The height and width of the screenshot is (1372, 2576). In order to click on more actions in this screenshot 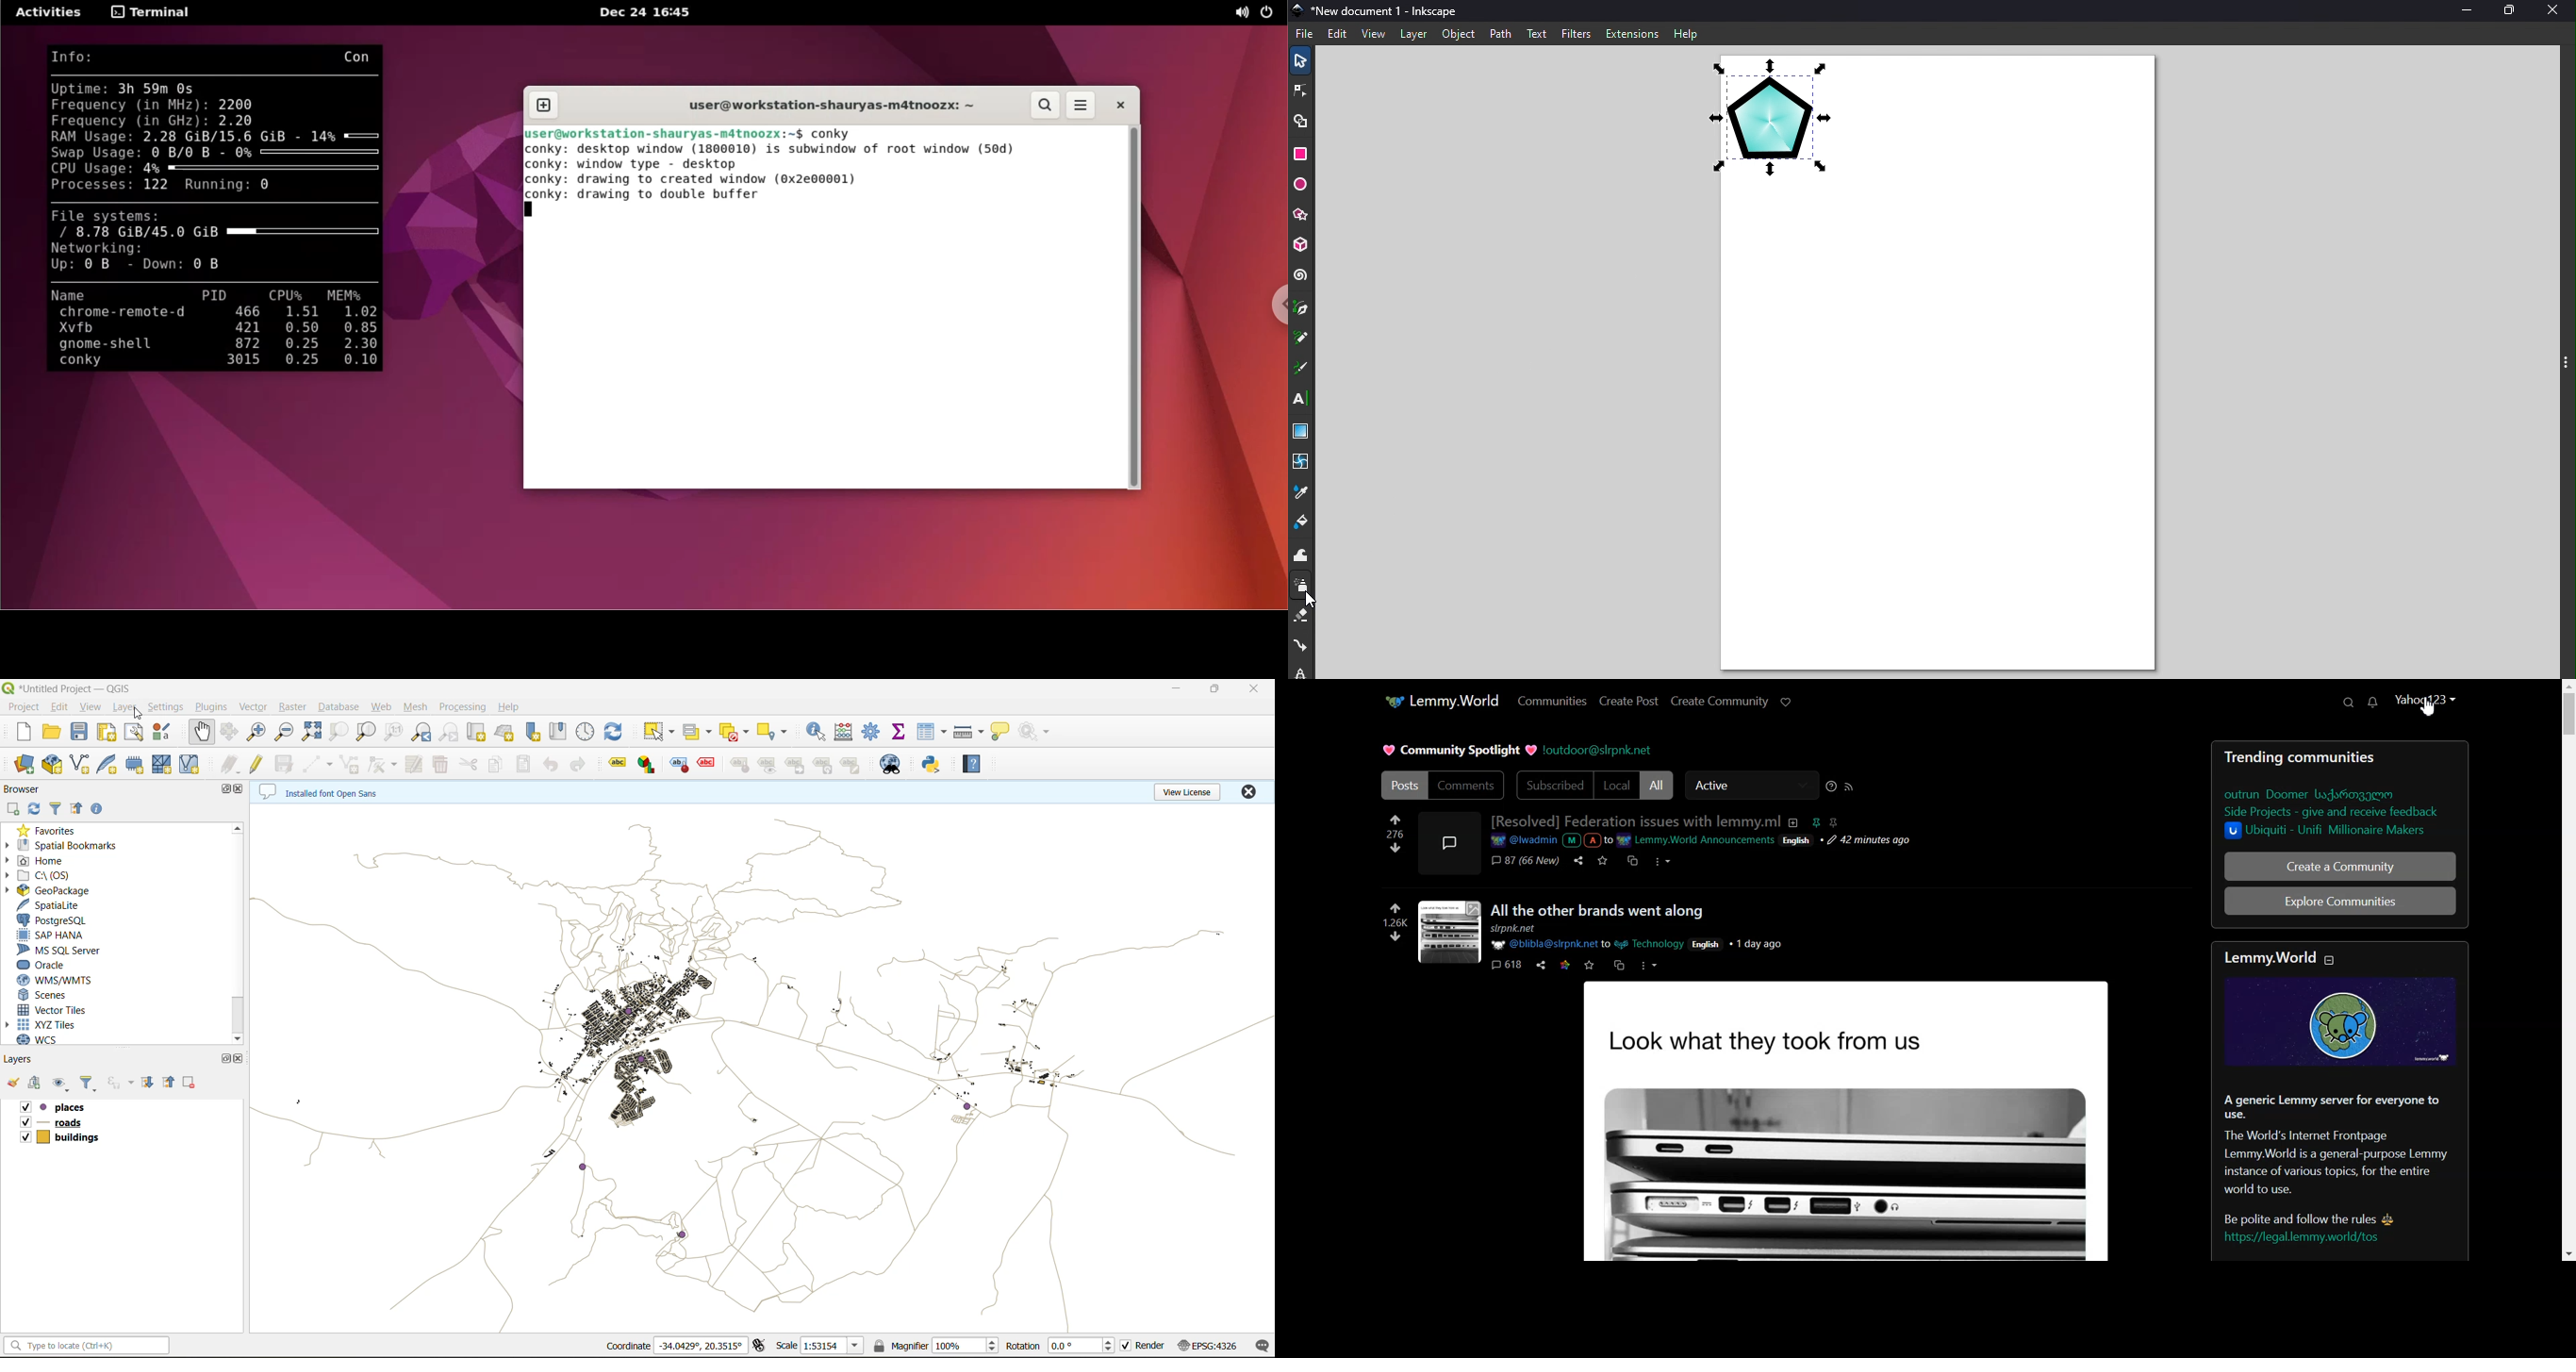, I will do `click(1650, 965)`.